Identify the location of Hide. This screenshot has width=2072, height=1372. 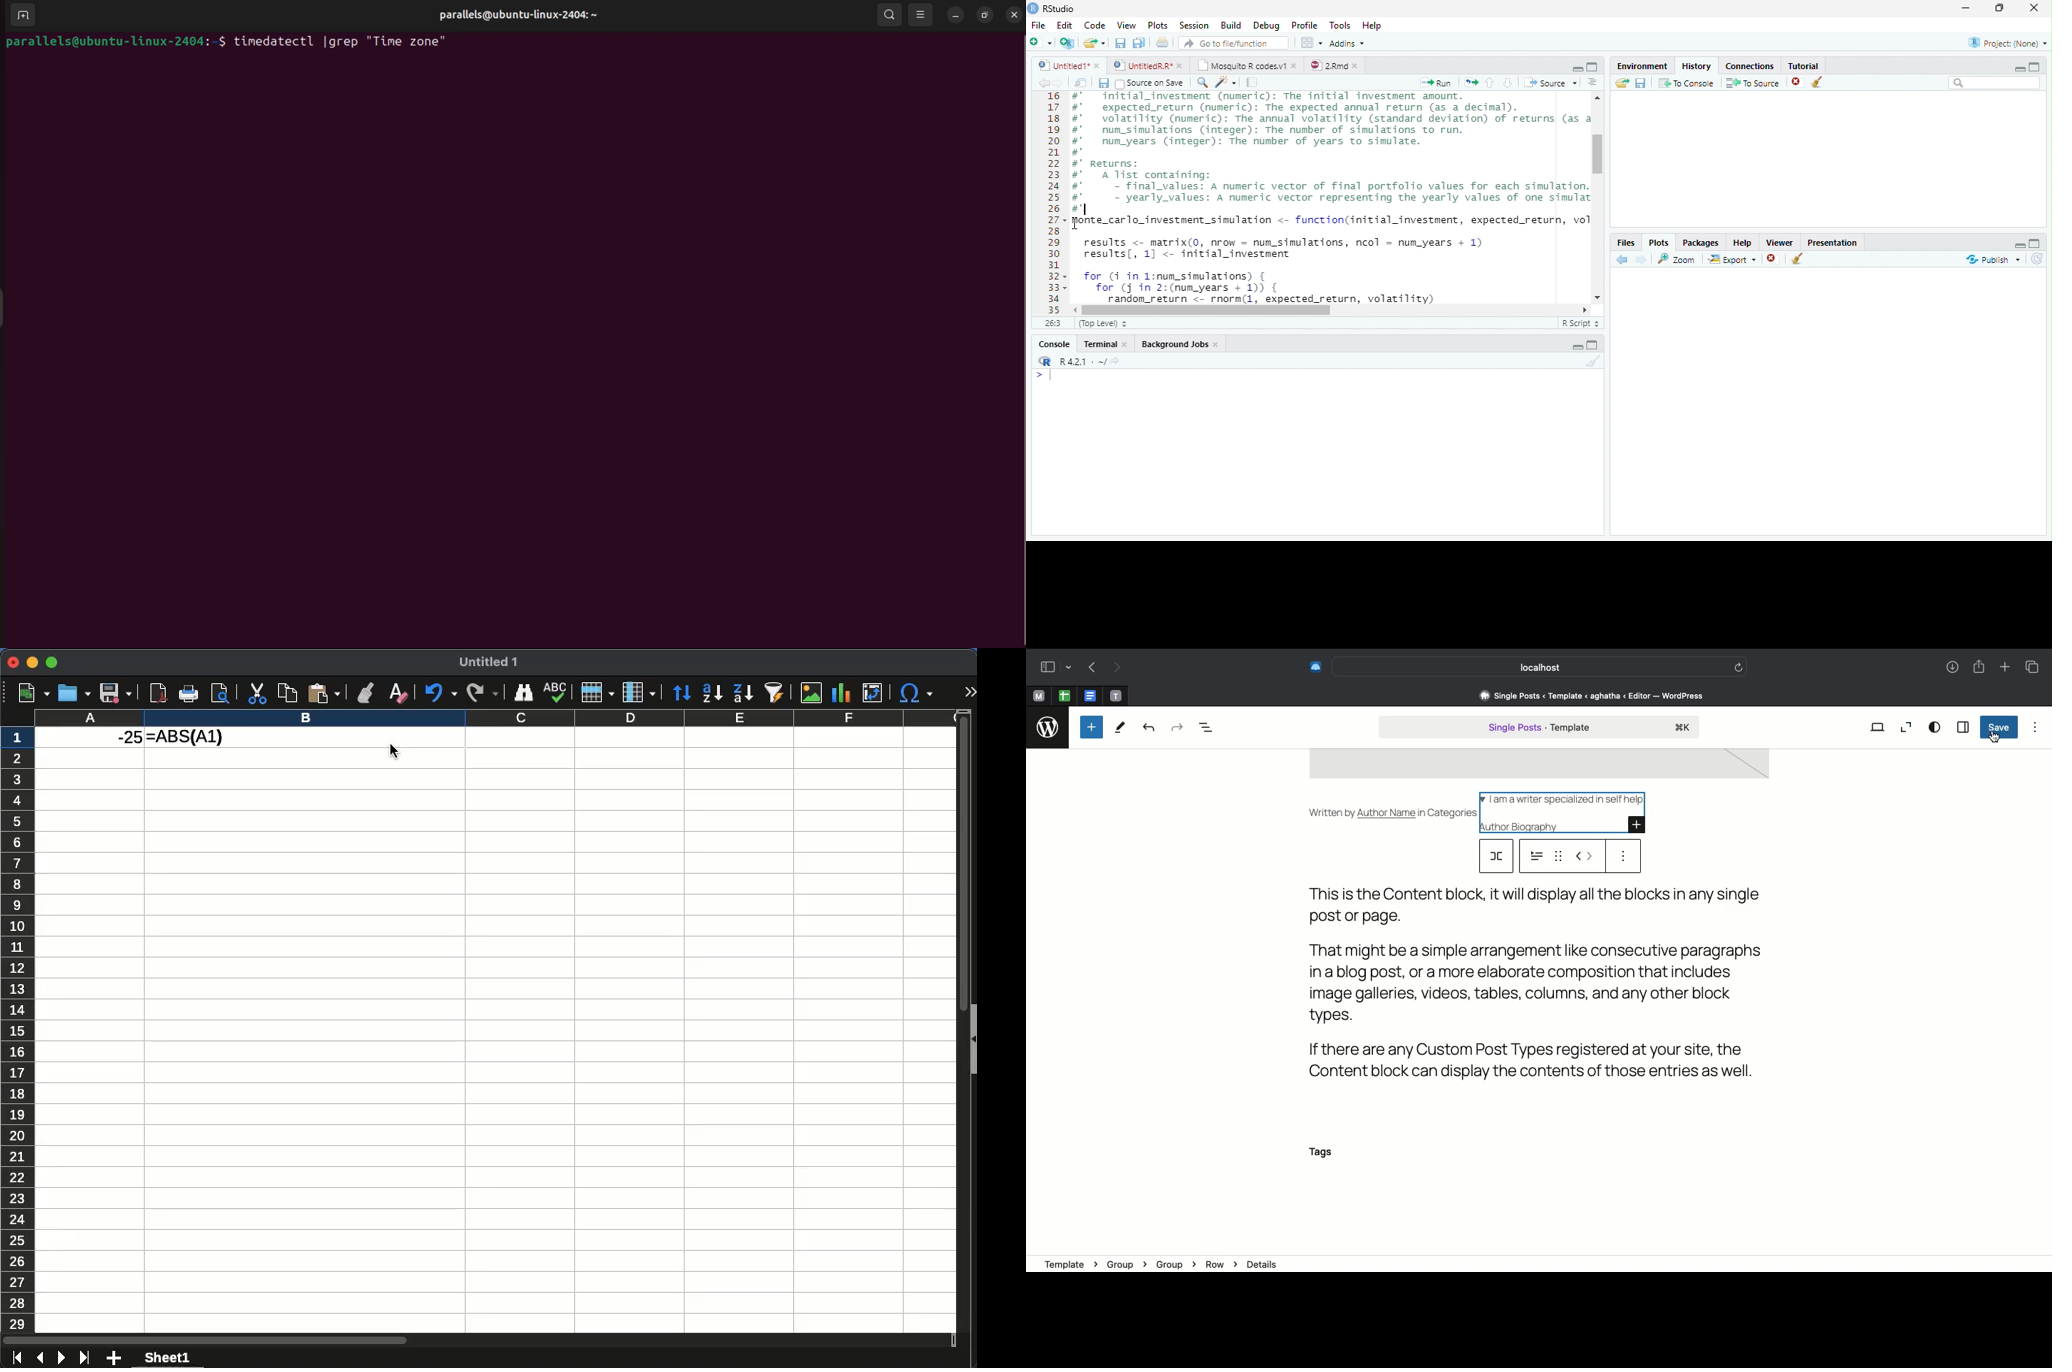
(2020, 68).